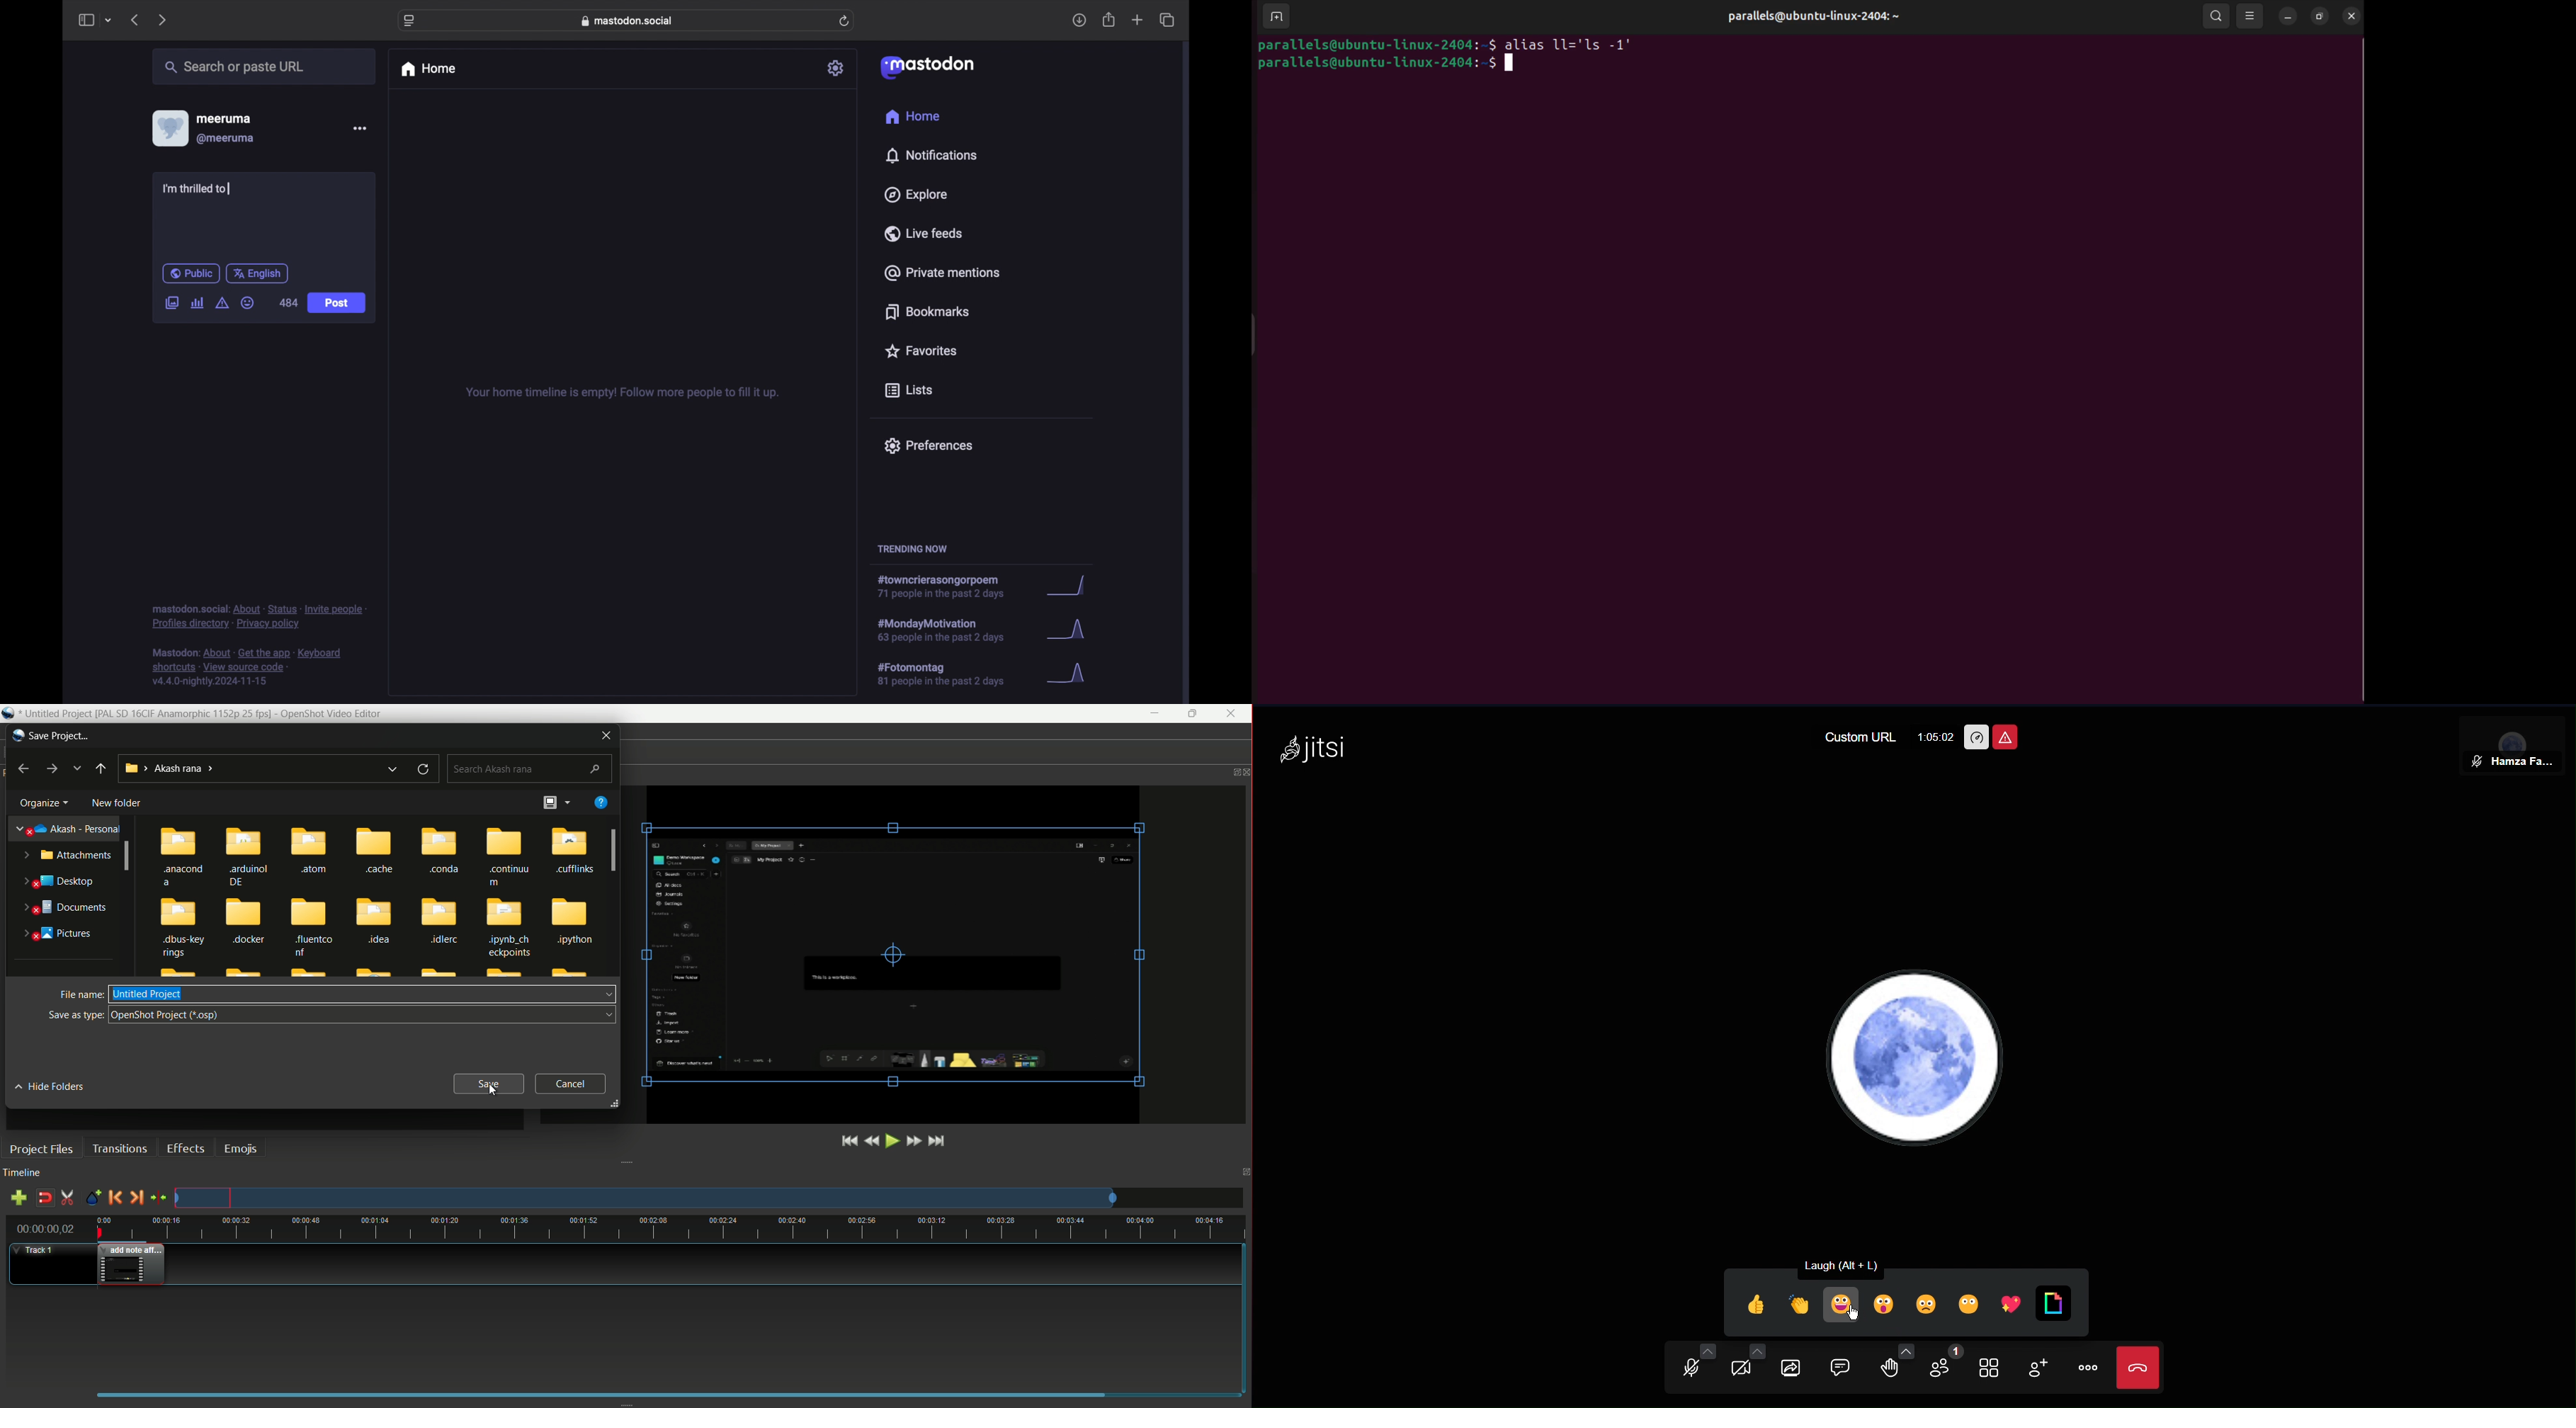 The height and width of the screenshot is (1428, 2576). Describe the element at coordinates (224, 303) in the screenshot. I see `add content warning` at that location.